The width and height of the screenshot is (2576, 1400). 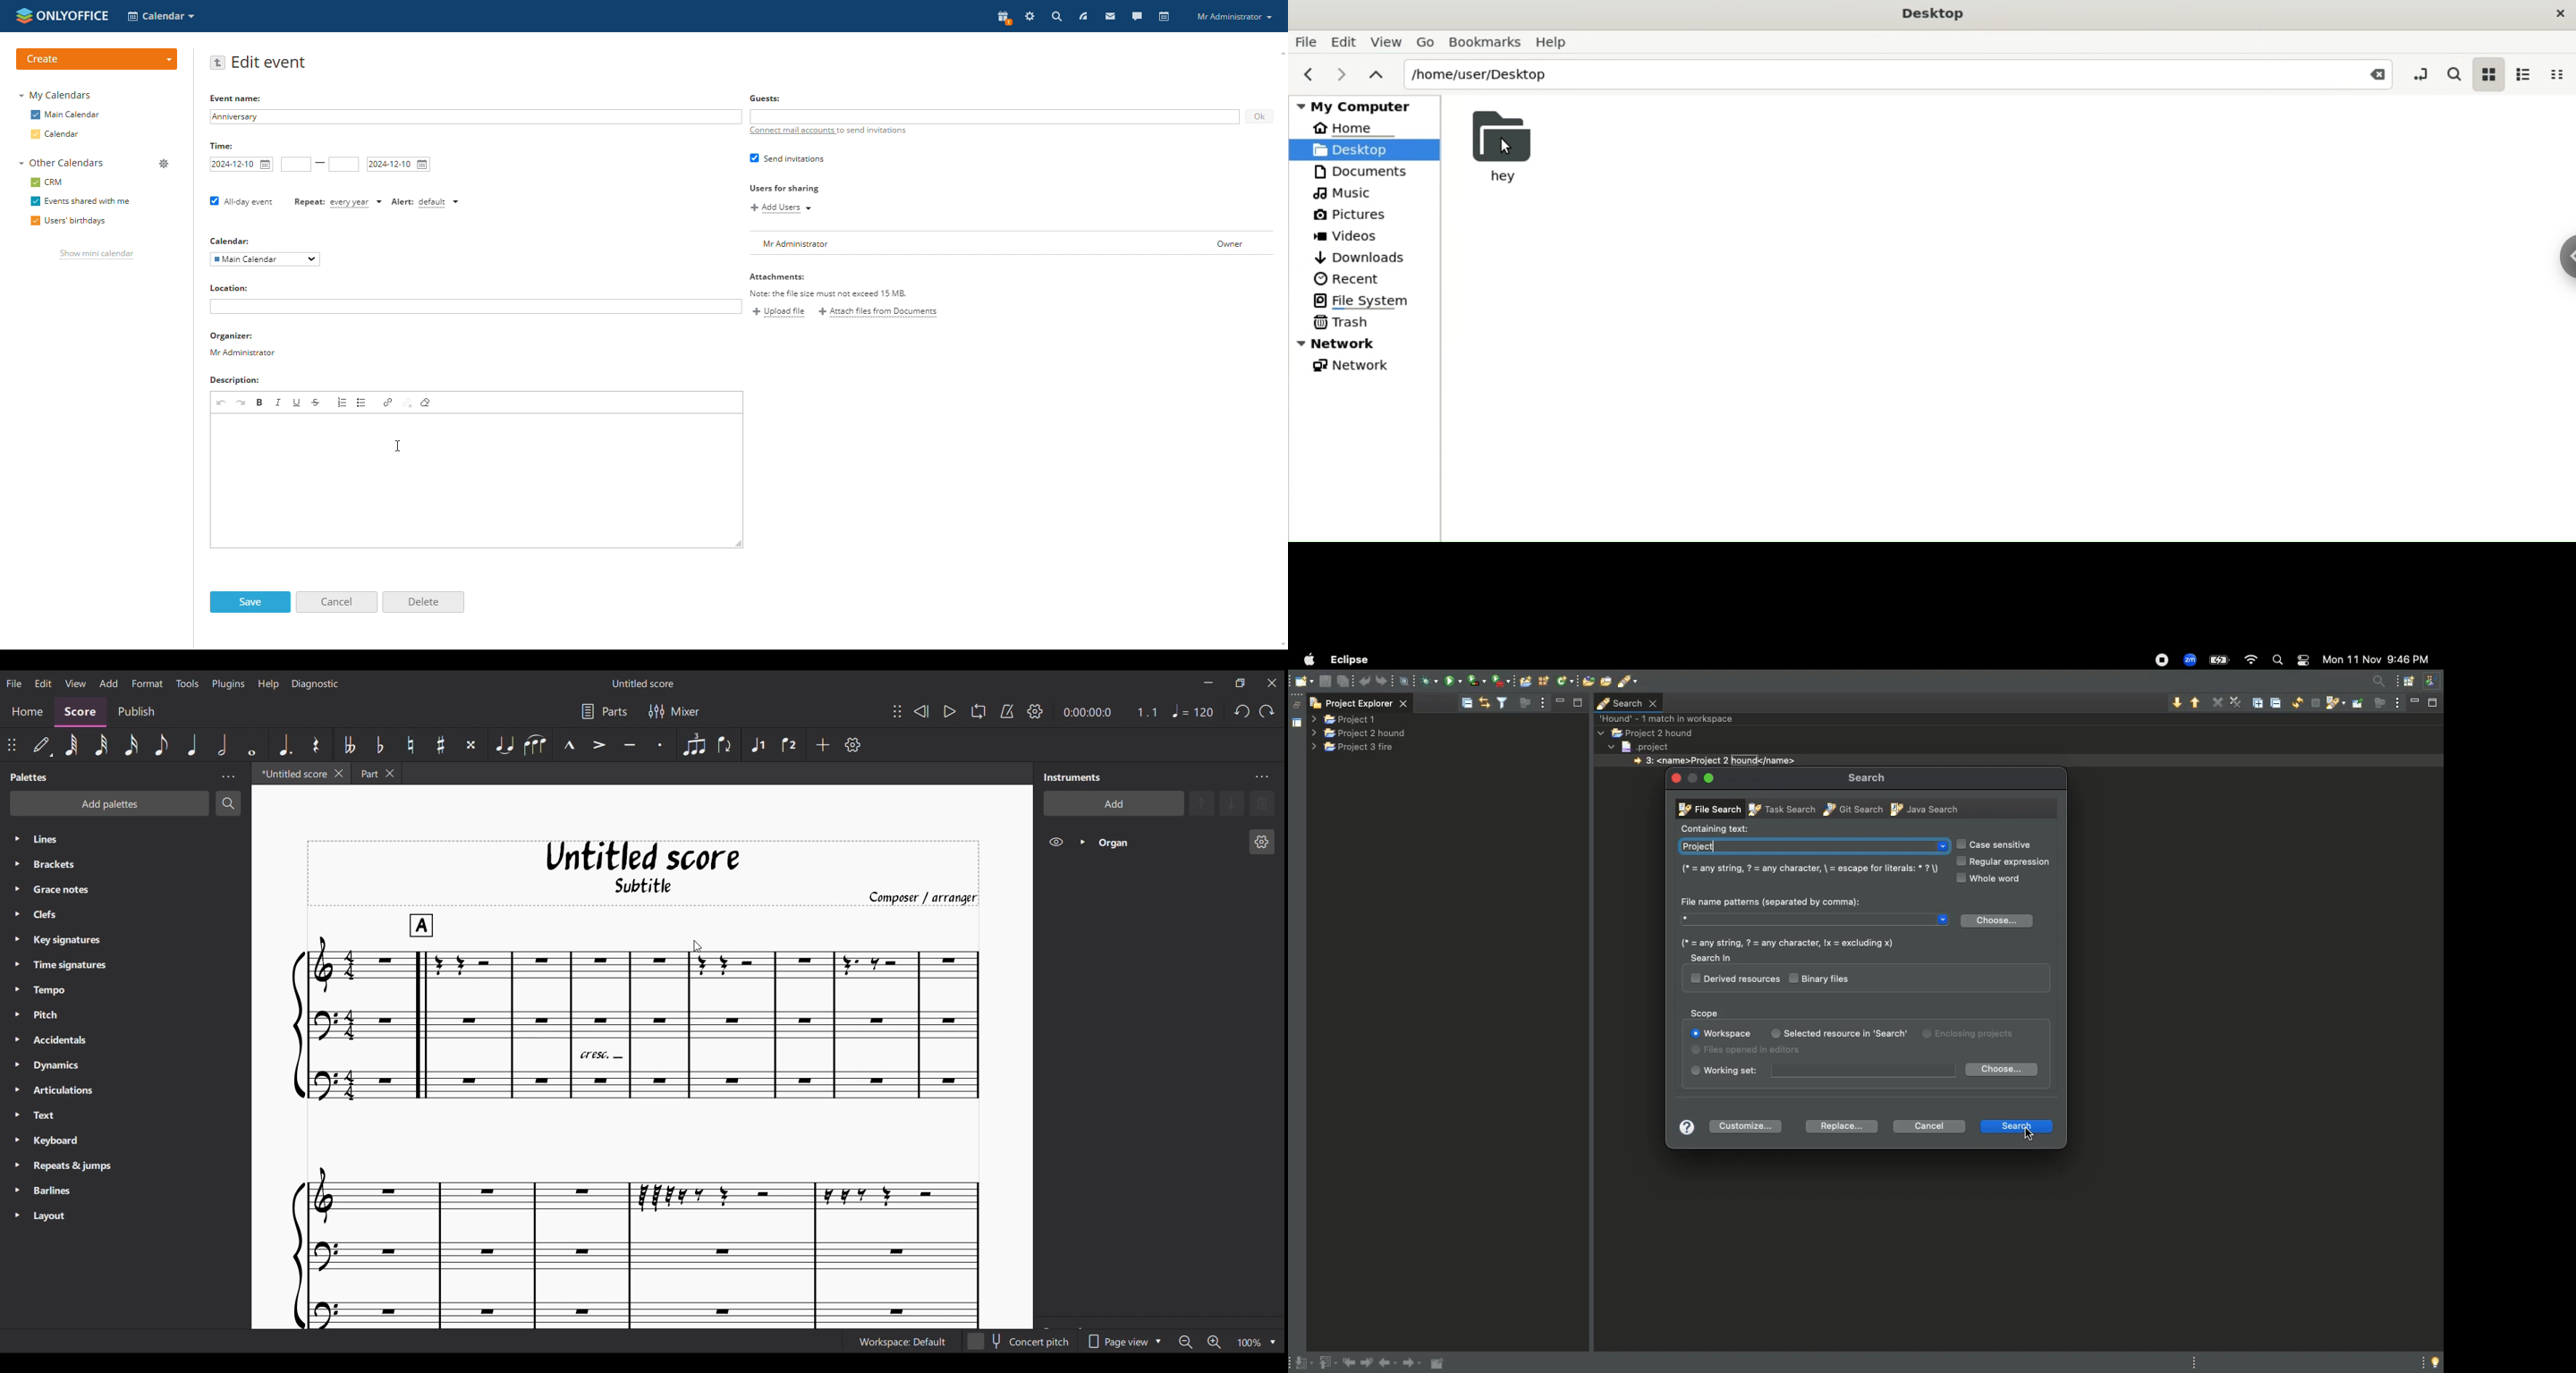 I want to click on open console, so click(x=1526, y=680).